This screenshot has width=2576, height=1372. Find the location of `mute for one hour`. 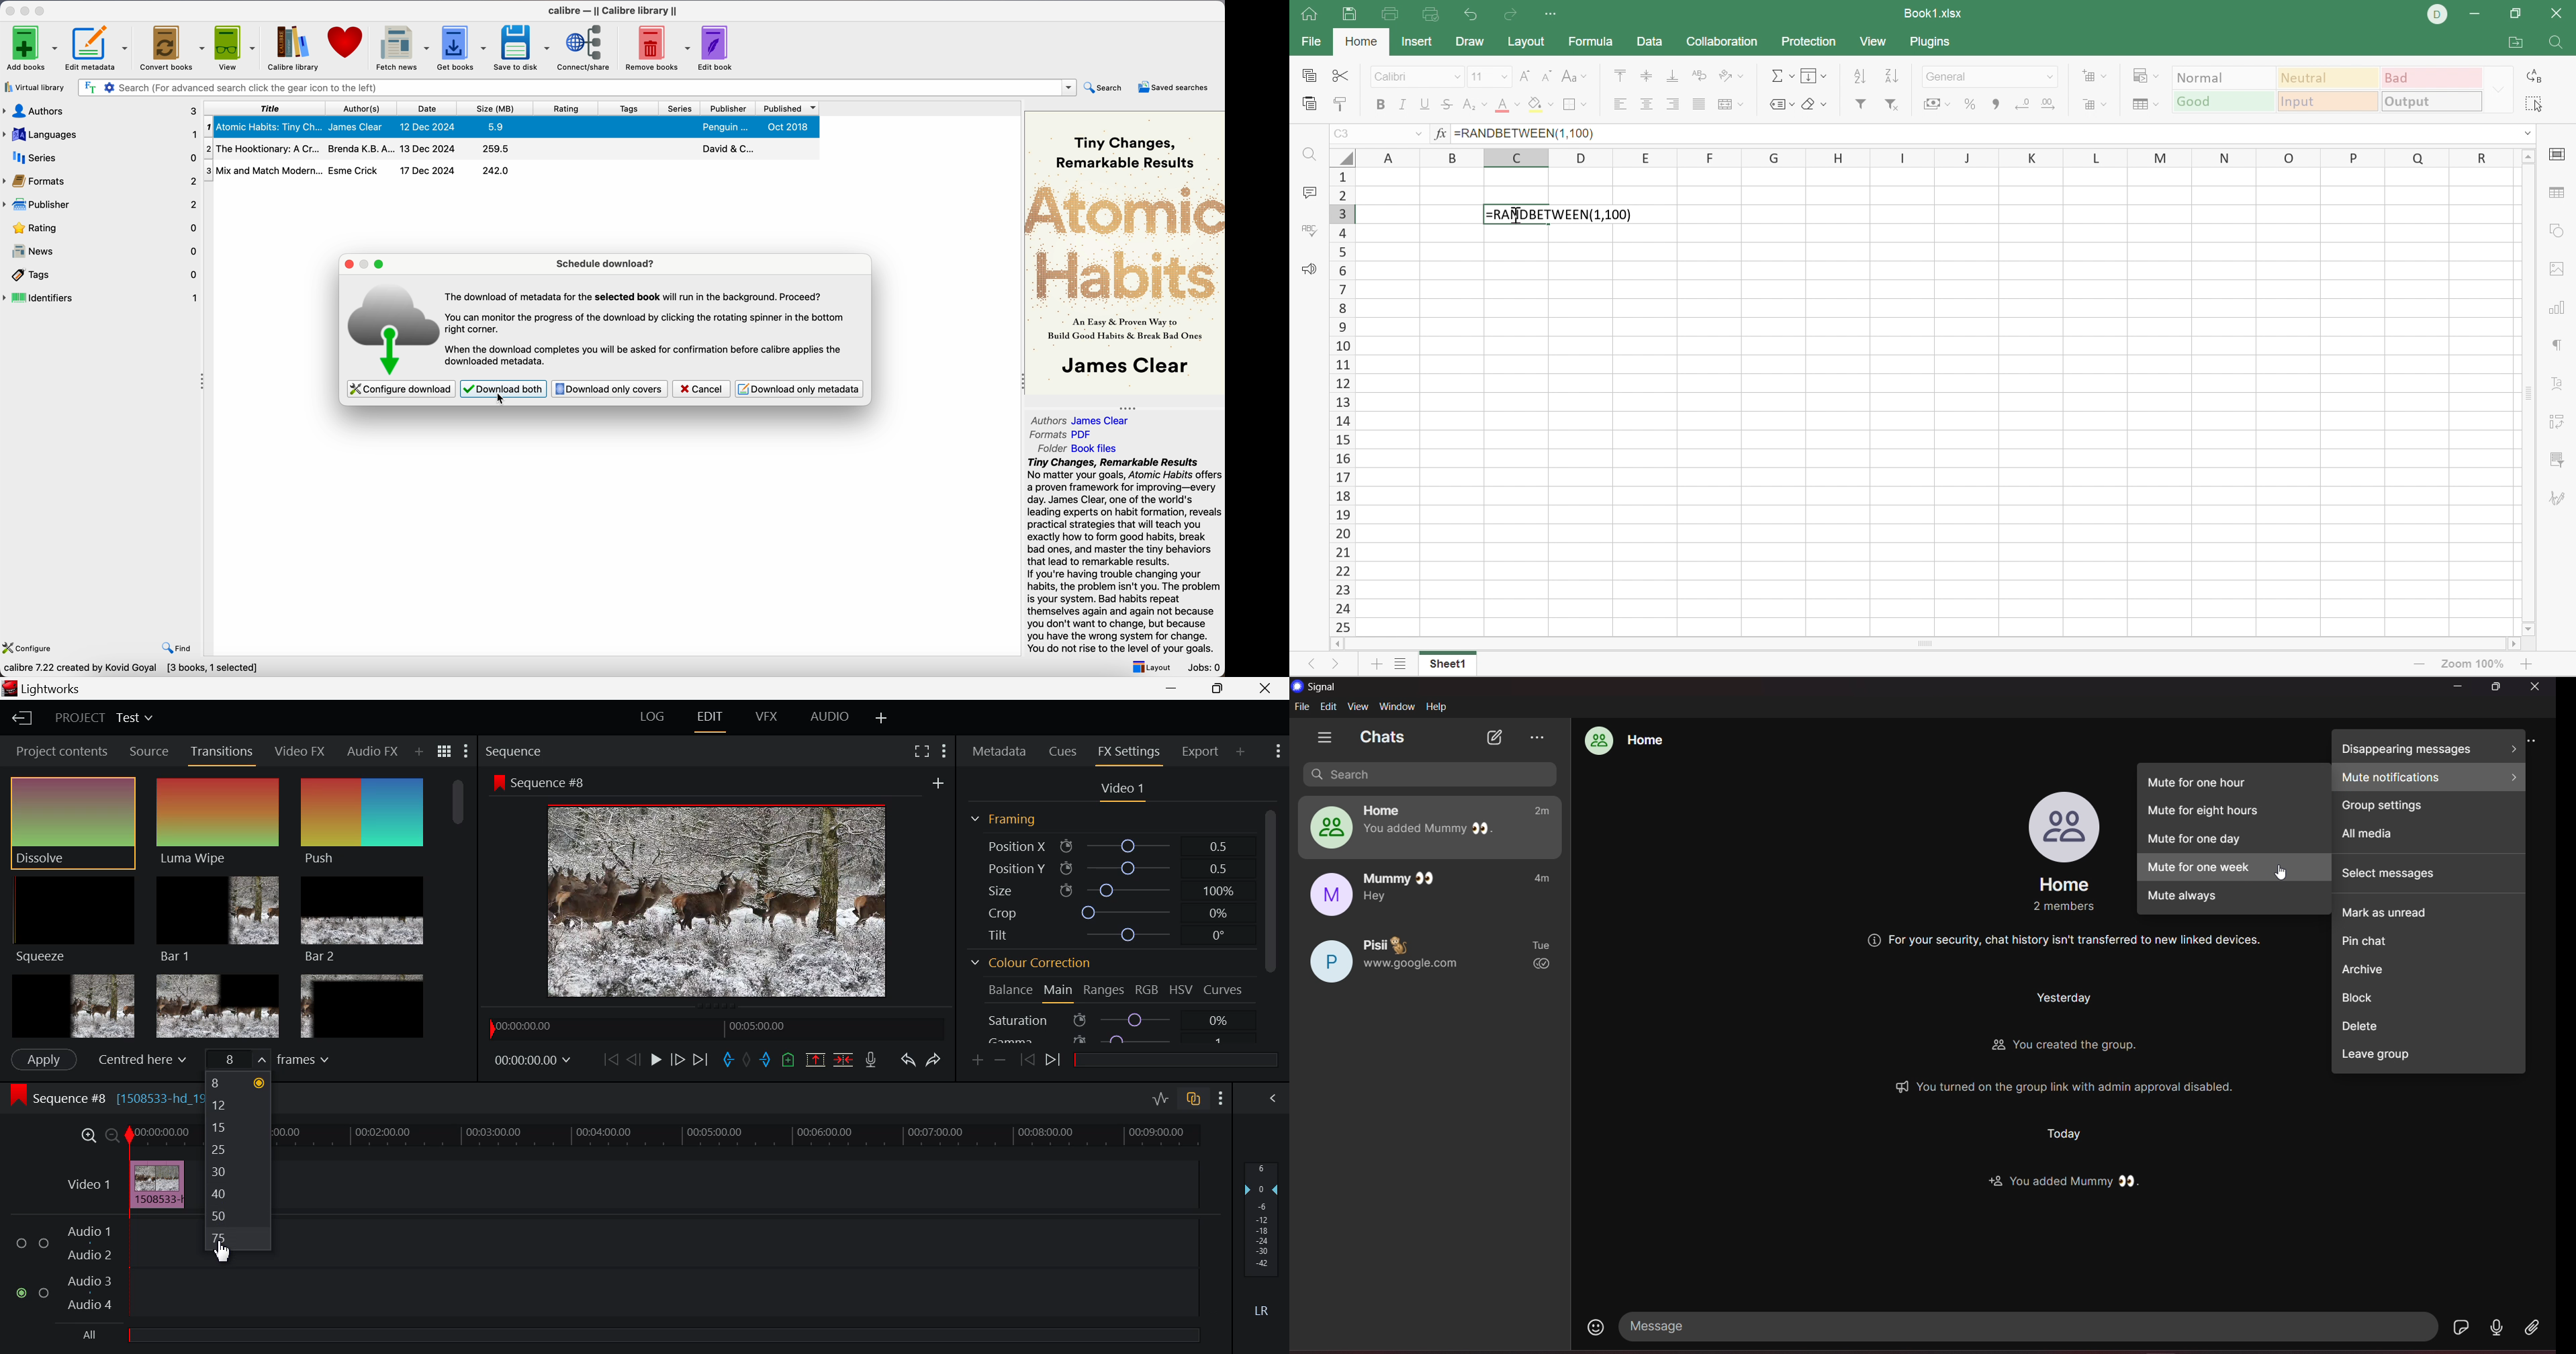

mute for one hour is located at coordinates (2233, 781).